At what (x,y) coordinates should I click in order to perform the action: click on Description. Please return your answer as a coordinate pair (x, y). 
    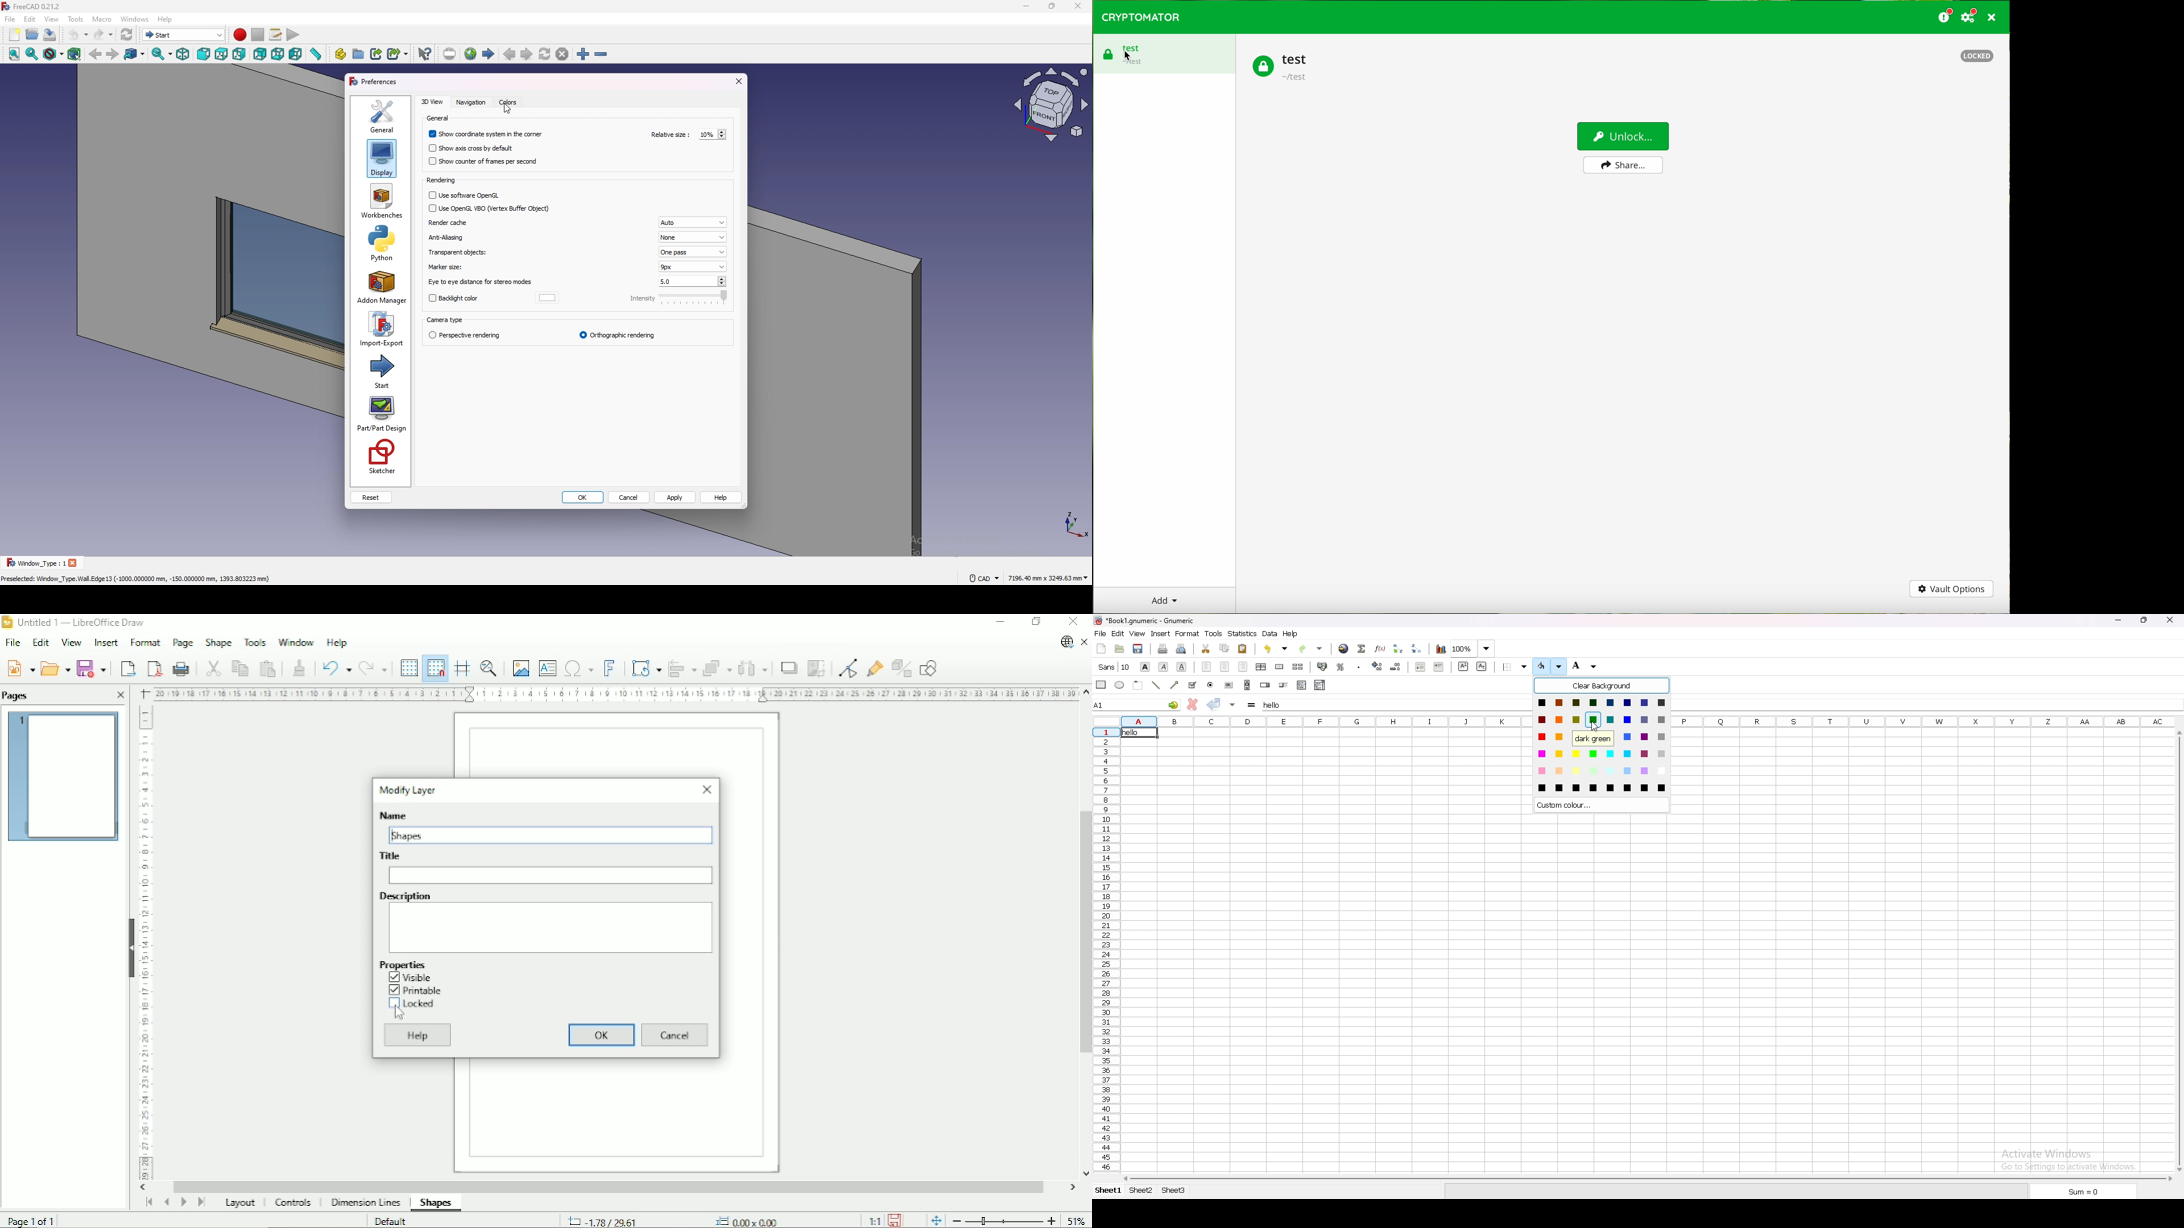
    Looking at the image, I should click on (552, 927).